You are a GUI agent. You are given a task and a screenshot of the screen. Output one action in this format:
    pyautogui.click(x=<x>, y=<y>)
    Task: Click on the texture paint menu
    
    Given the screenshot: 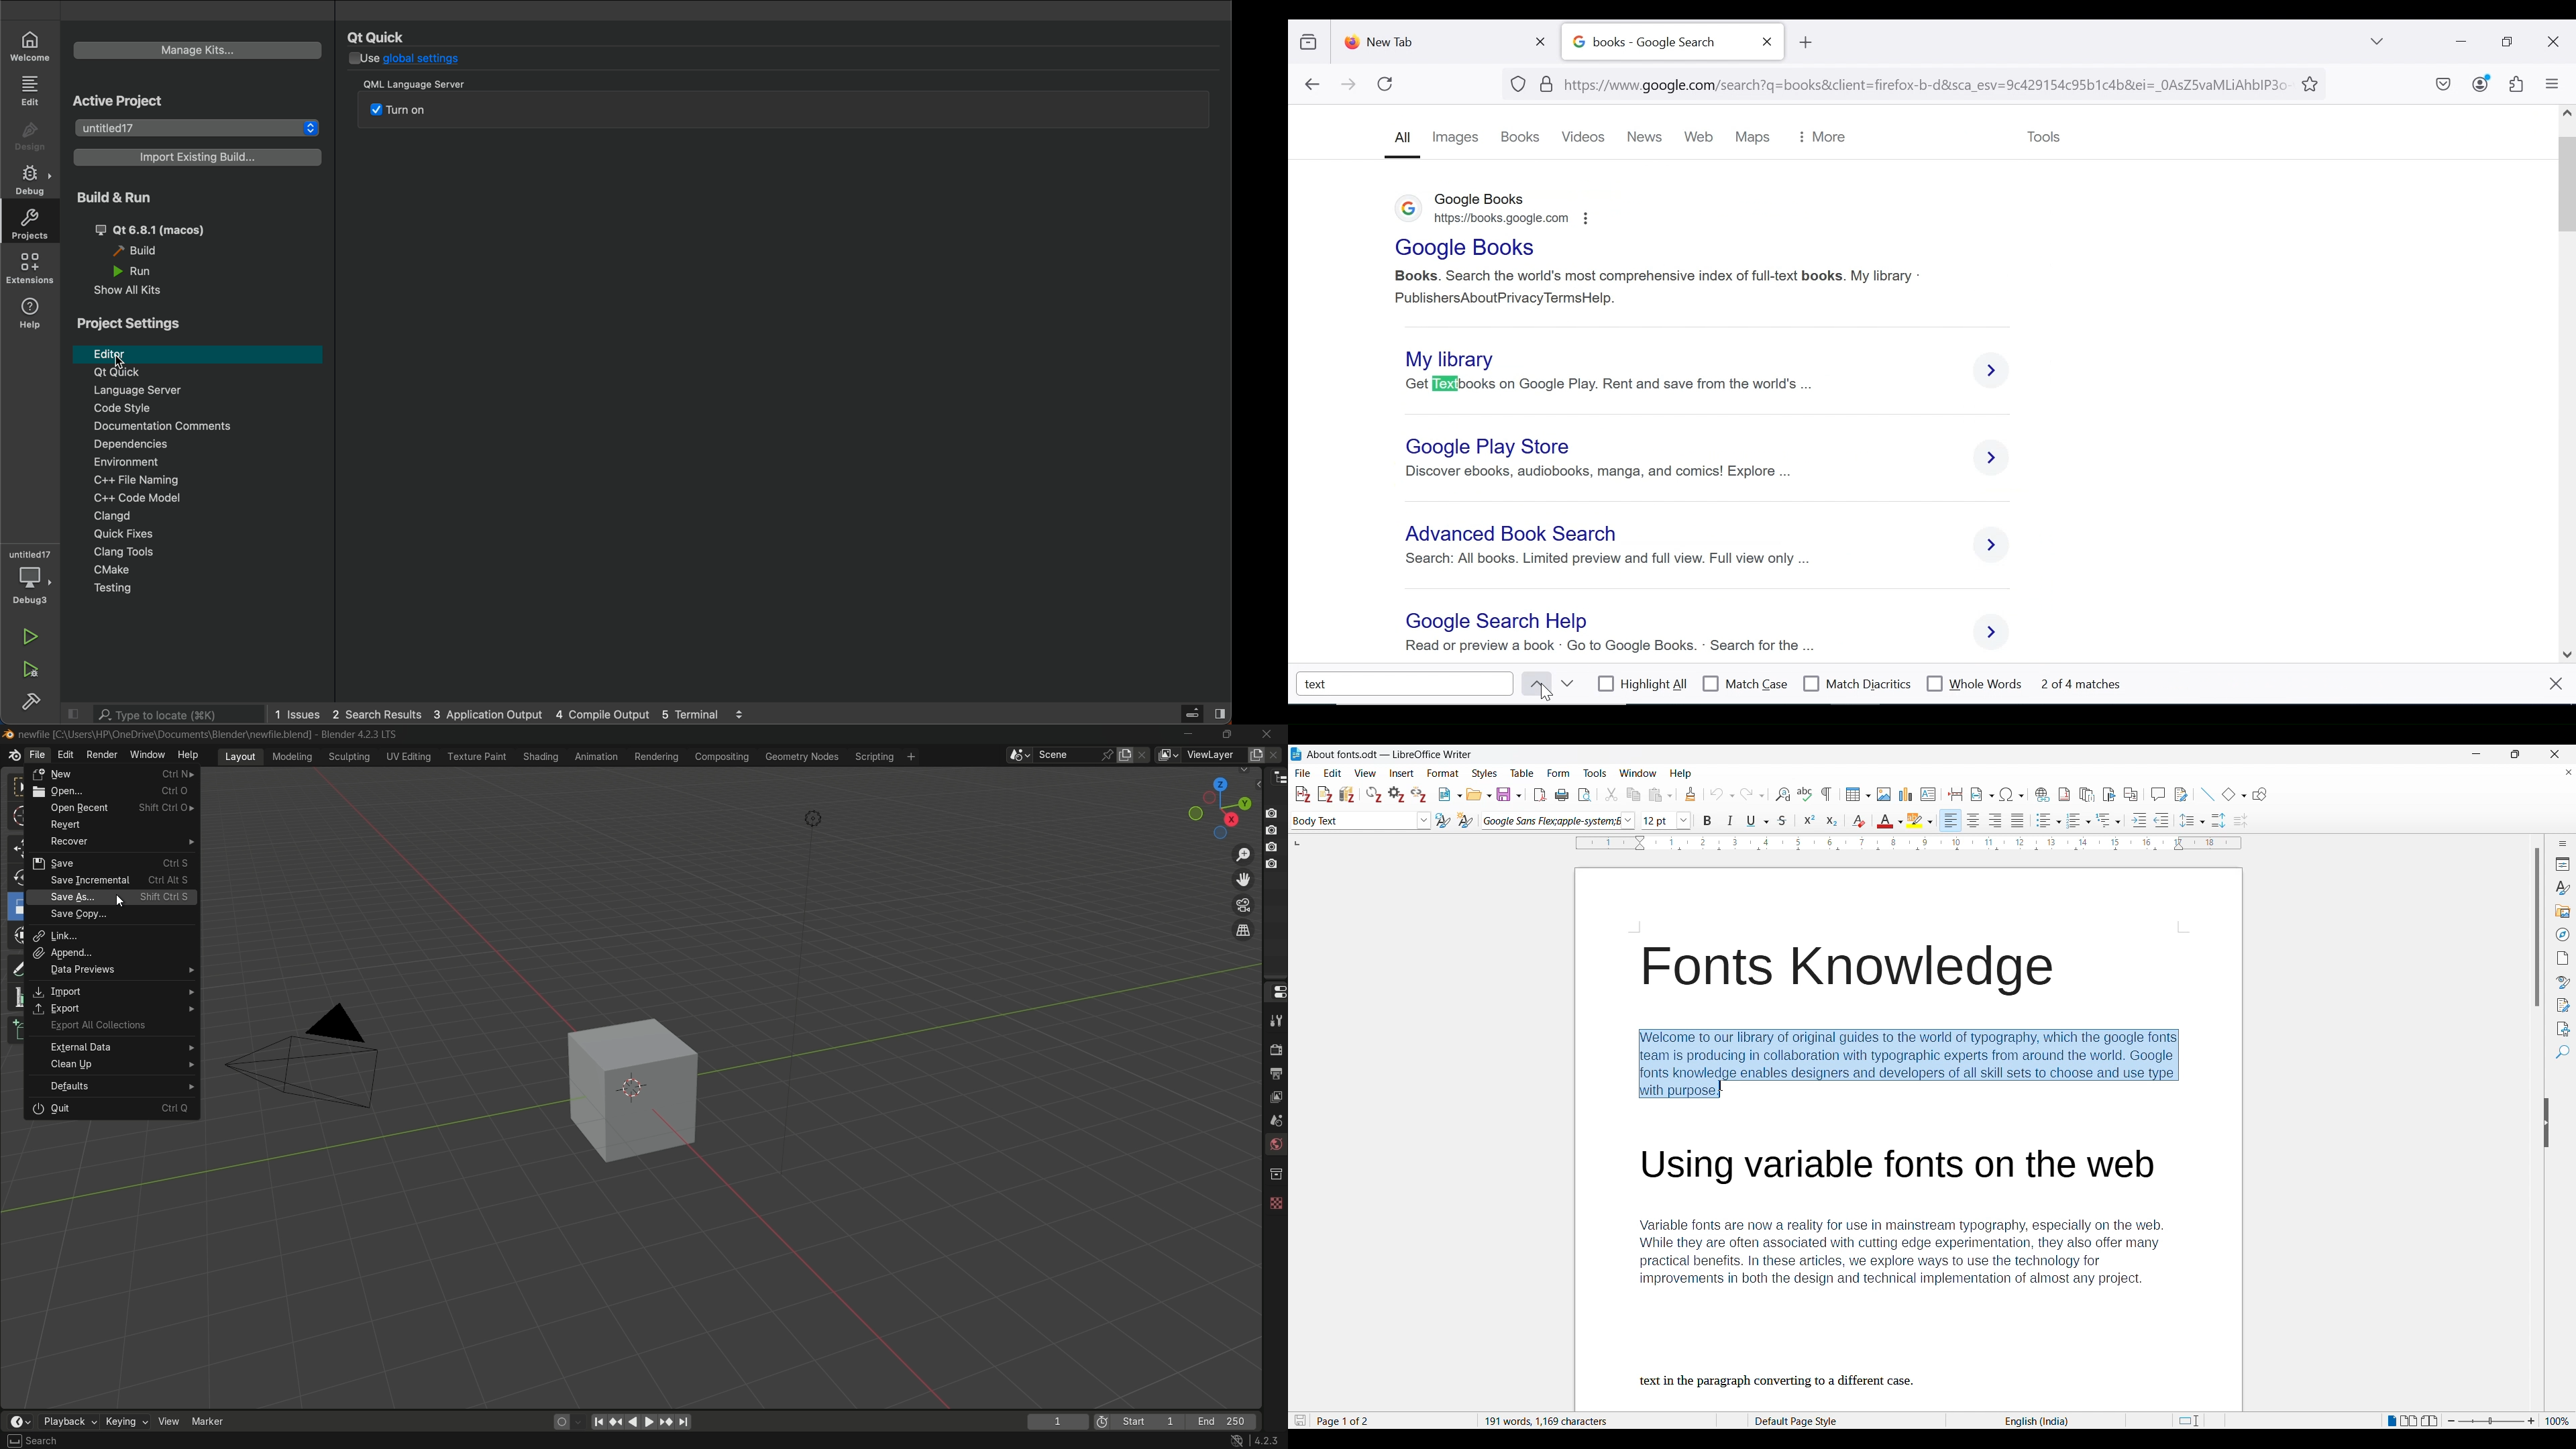 What is the action you would take?
    pyautogui.click(x=476, y=755)
    